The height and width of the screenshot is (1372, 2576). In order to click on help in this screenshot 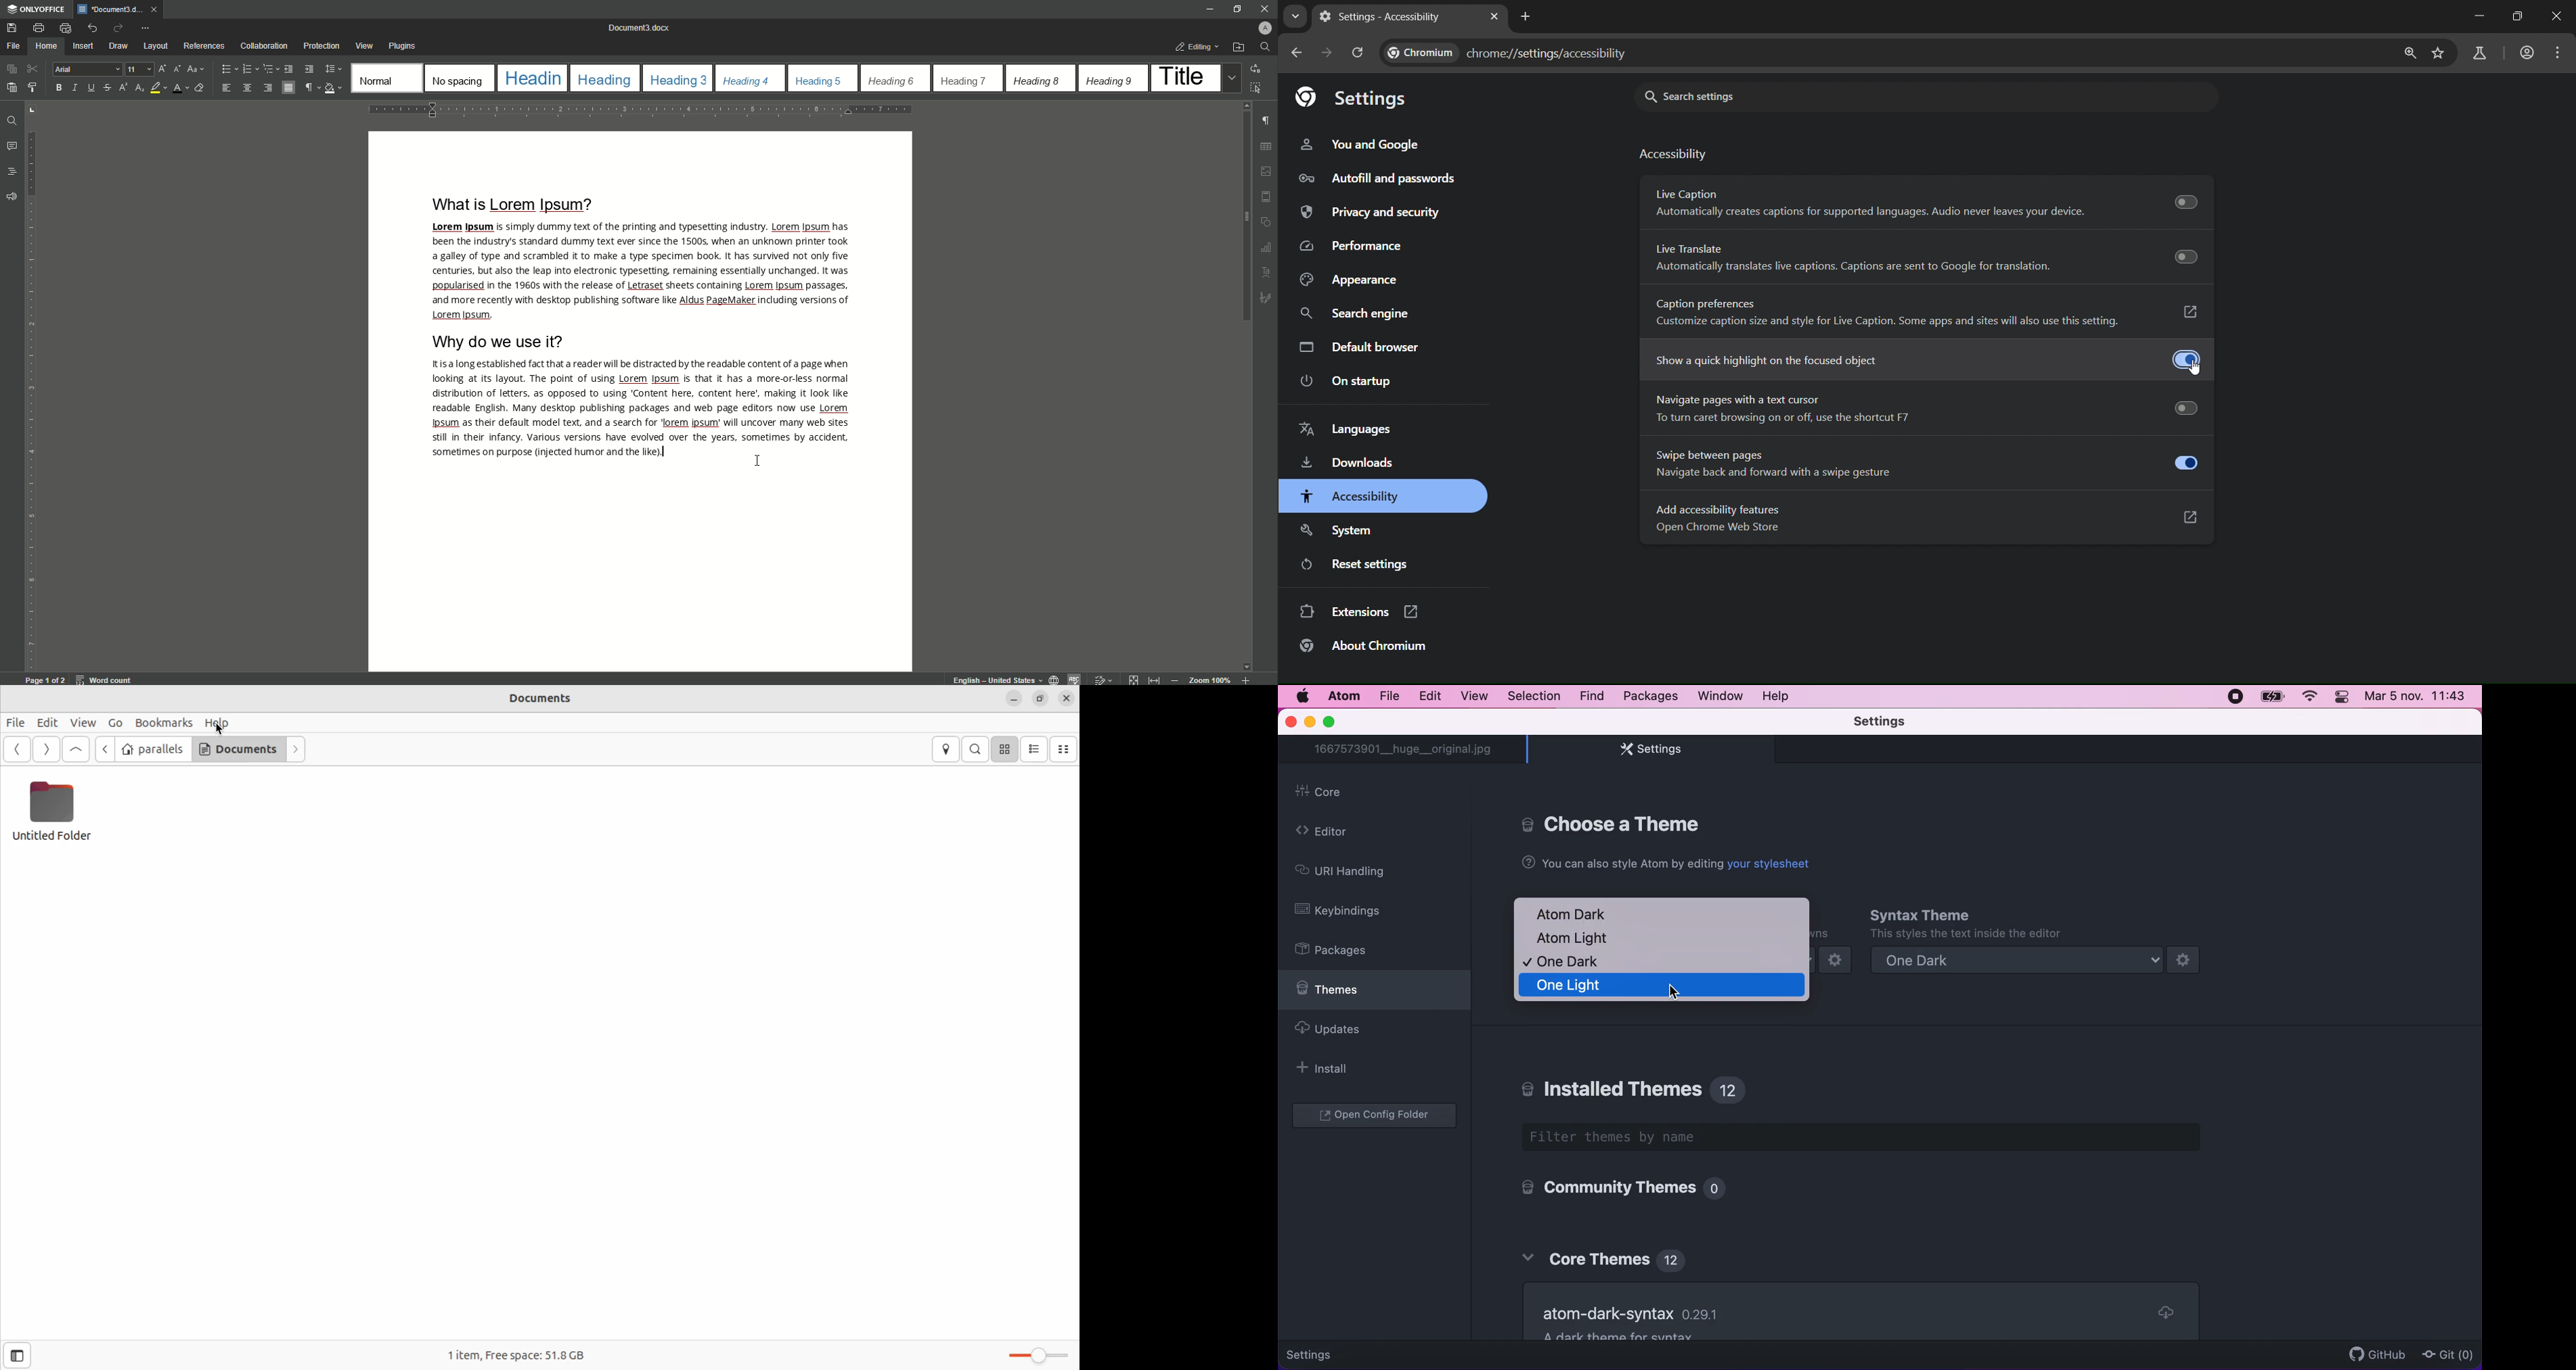, I will do `click(220, 723)`.